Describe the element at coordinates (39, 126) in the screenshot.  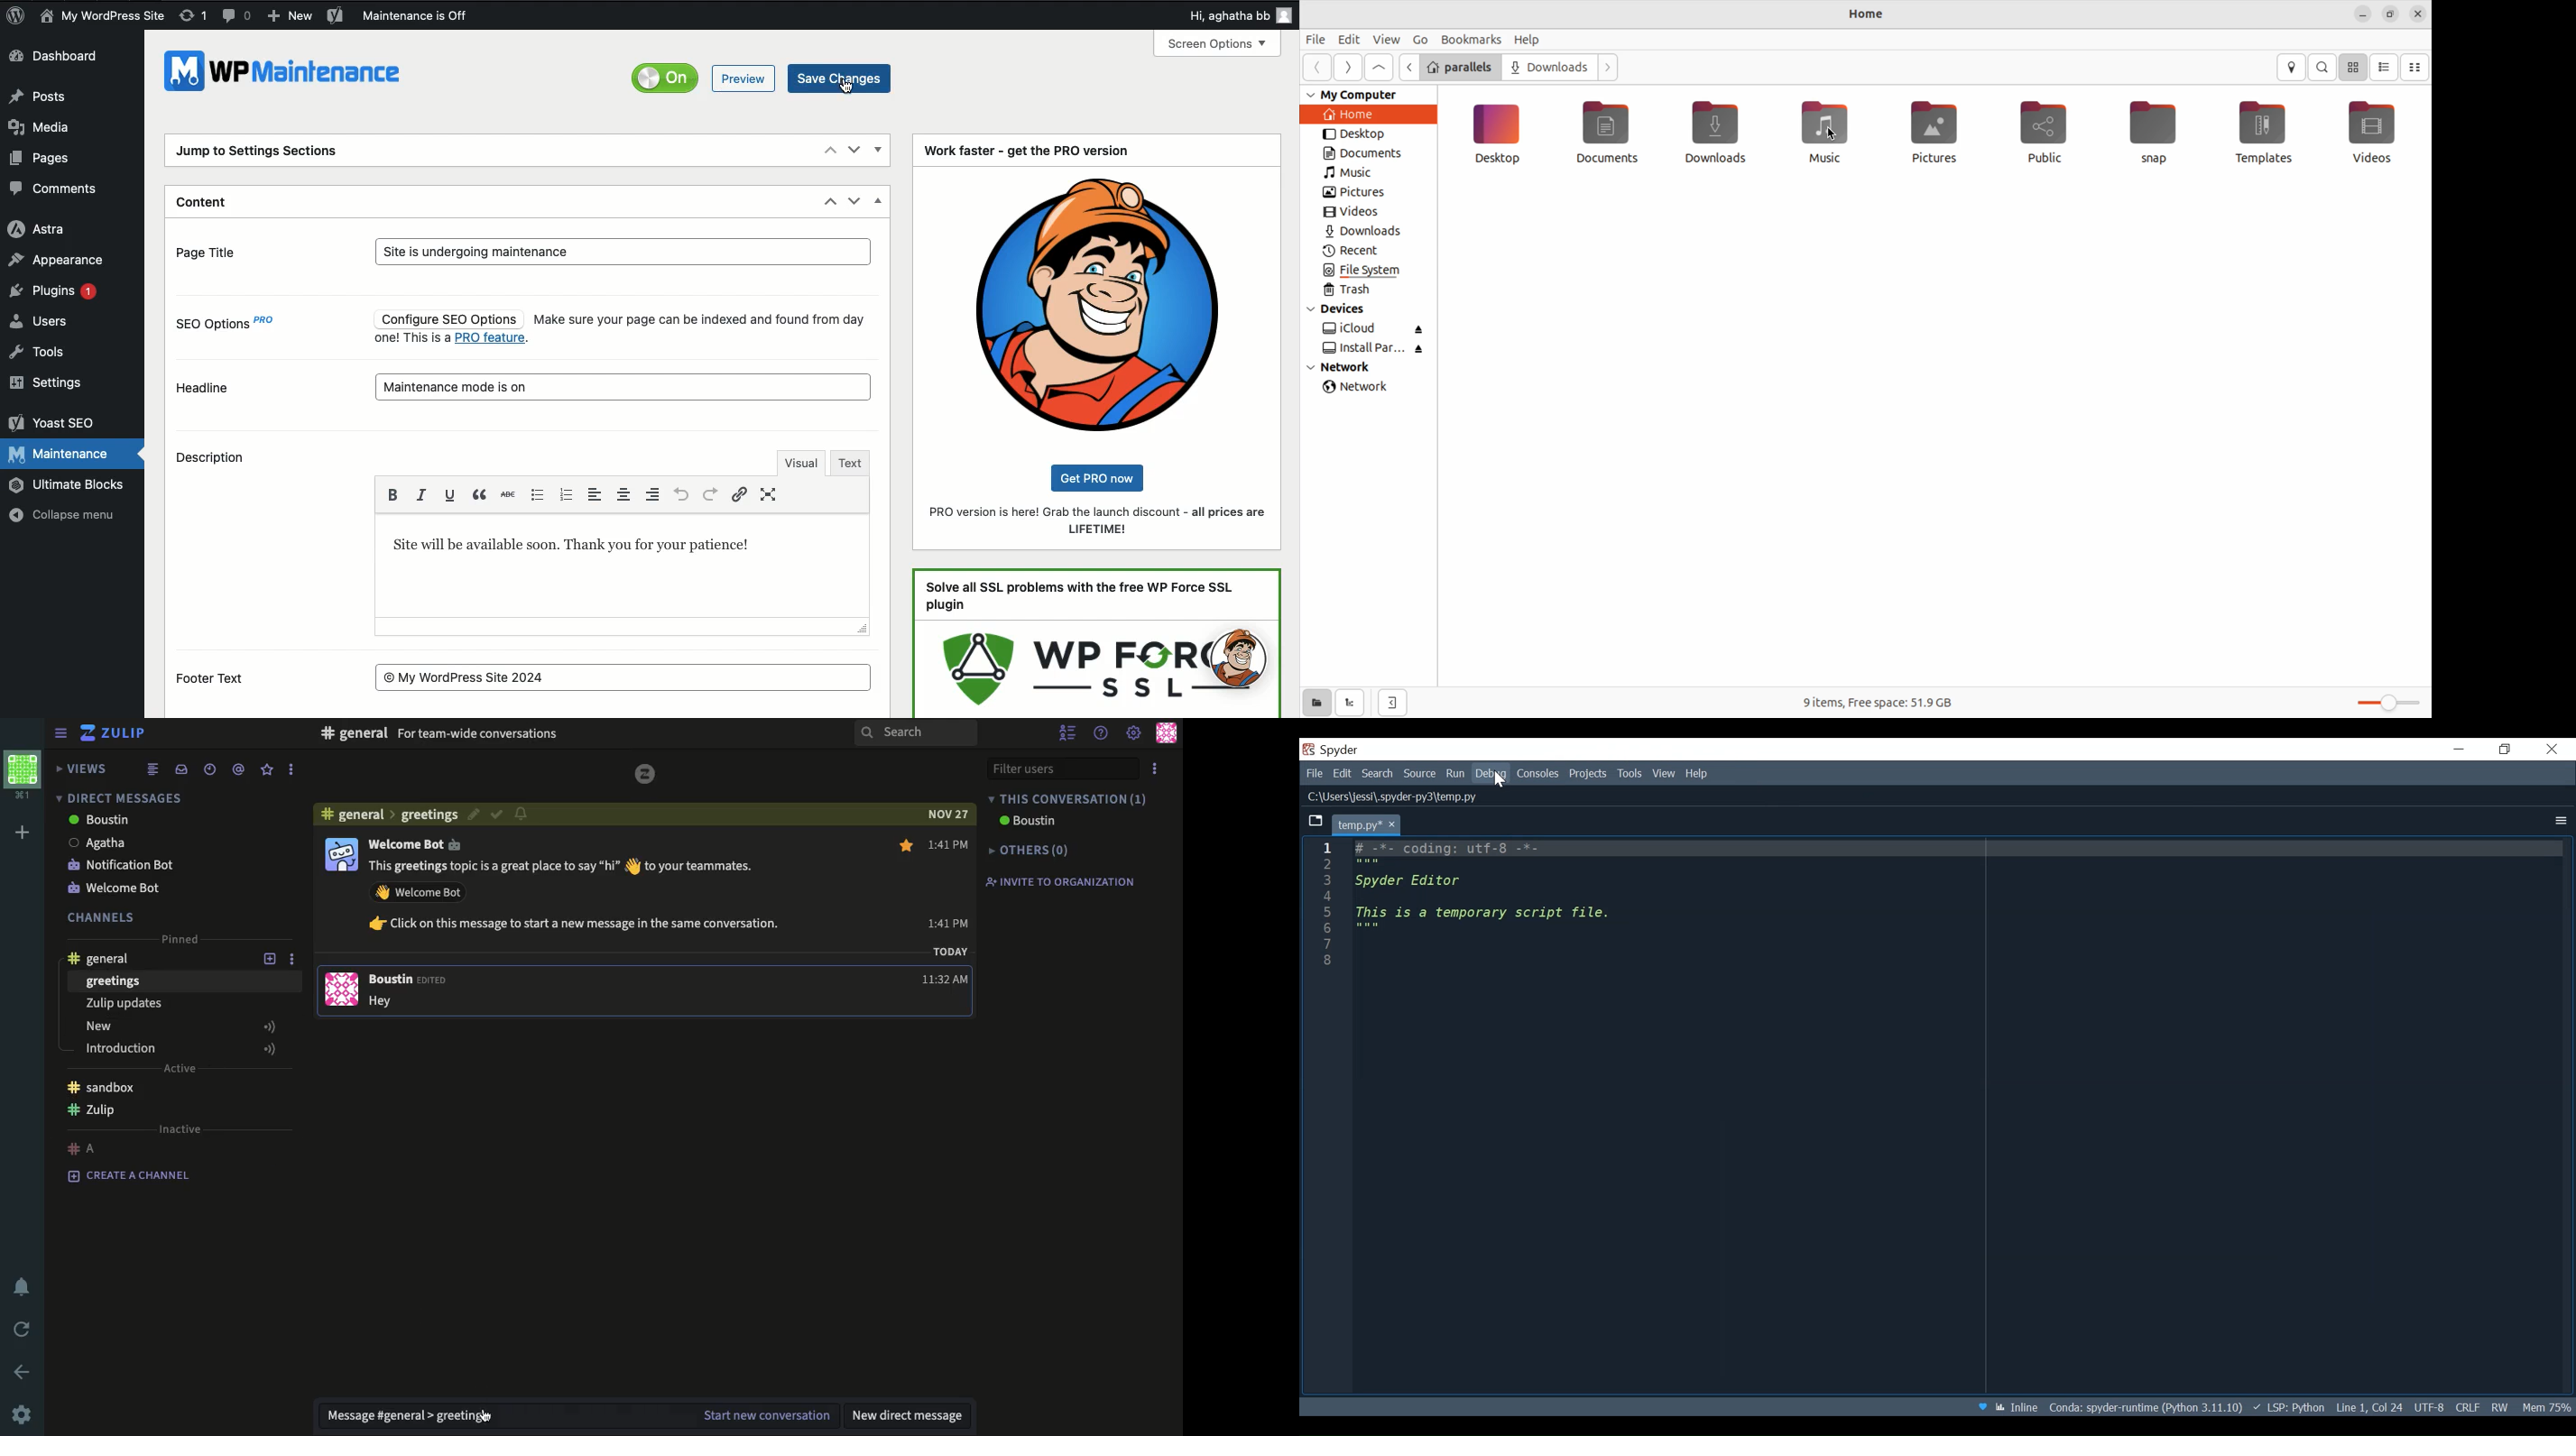
I see `Media` at that location.